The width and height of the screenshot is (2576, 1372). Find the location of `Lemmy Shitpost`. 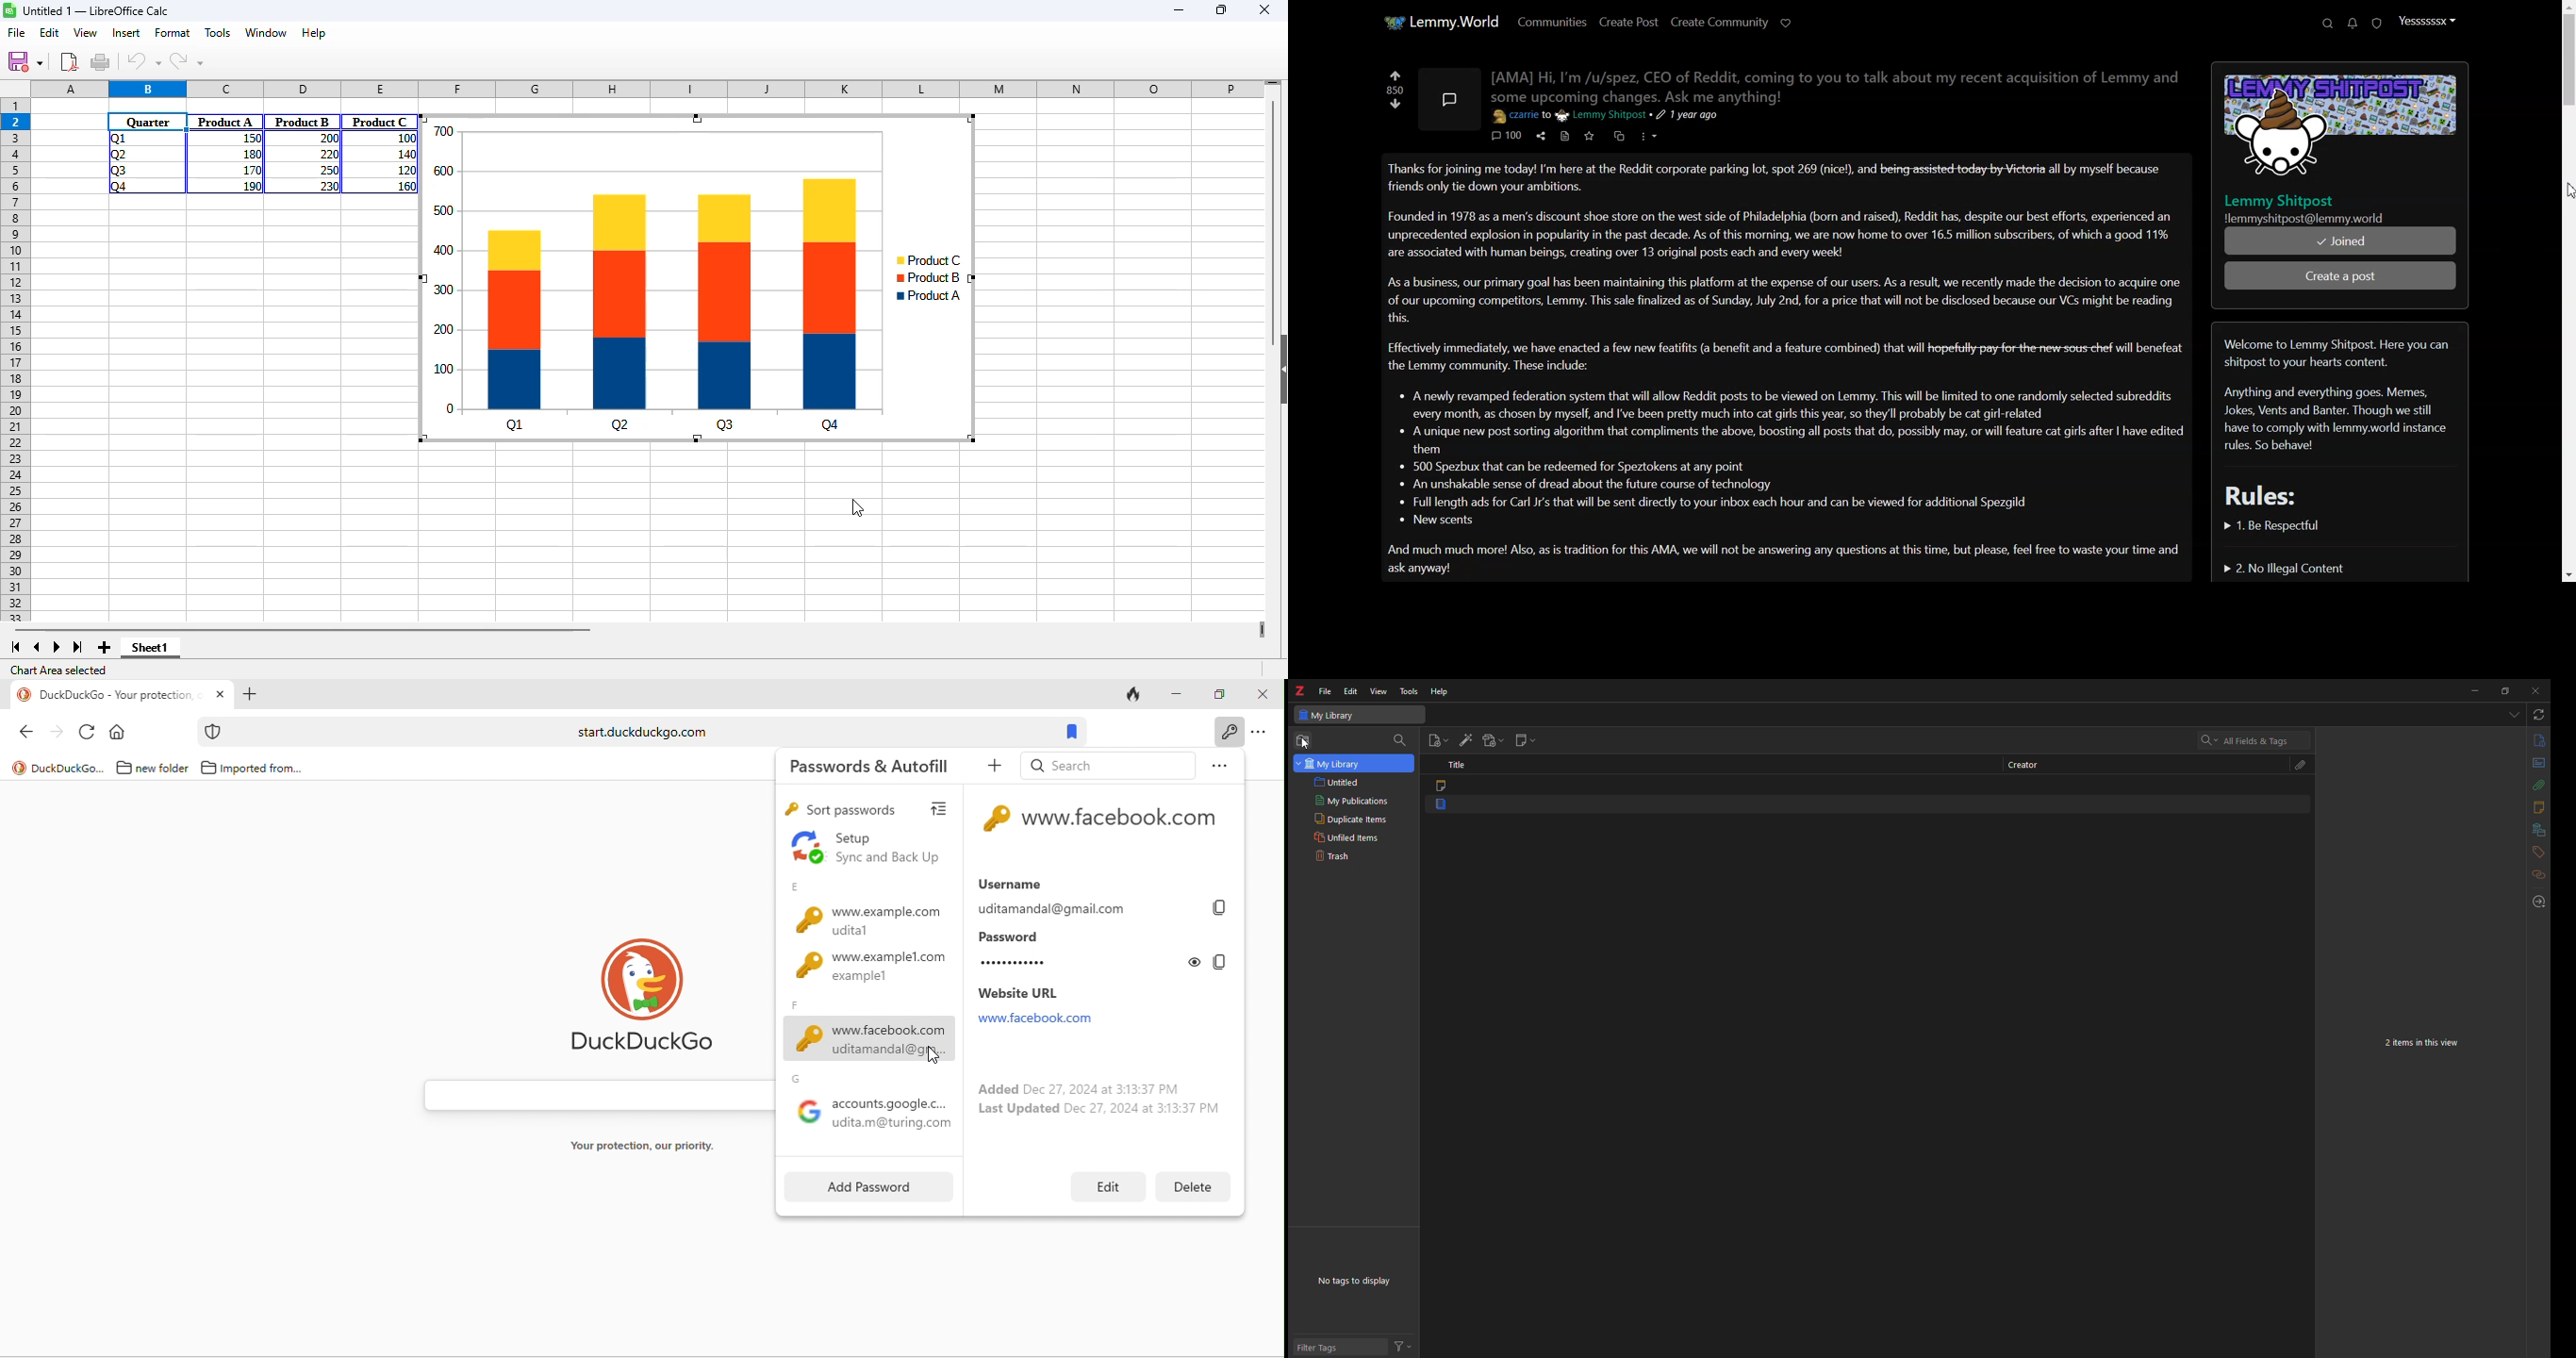

Lemmy Shitpost is located at coordinates (1605, 115).